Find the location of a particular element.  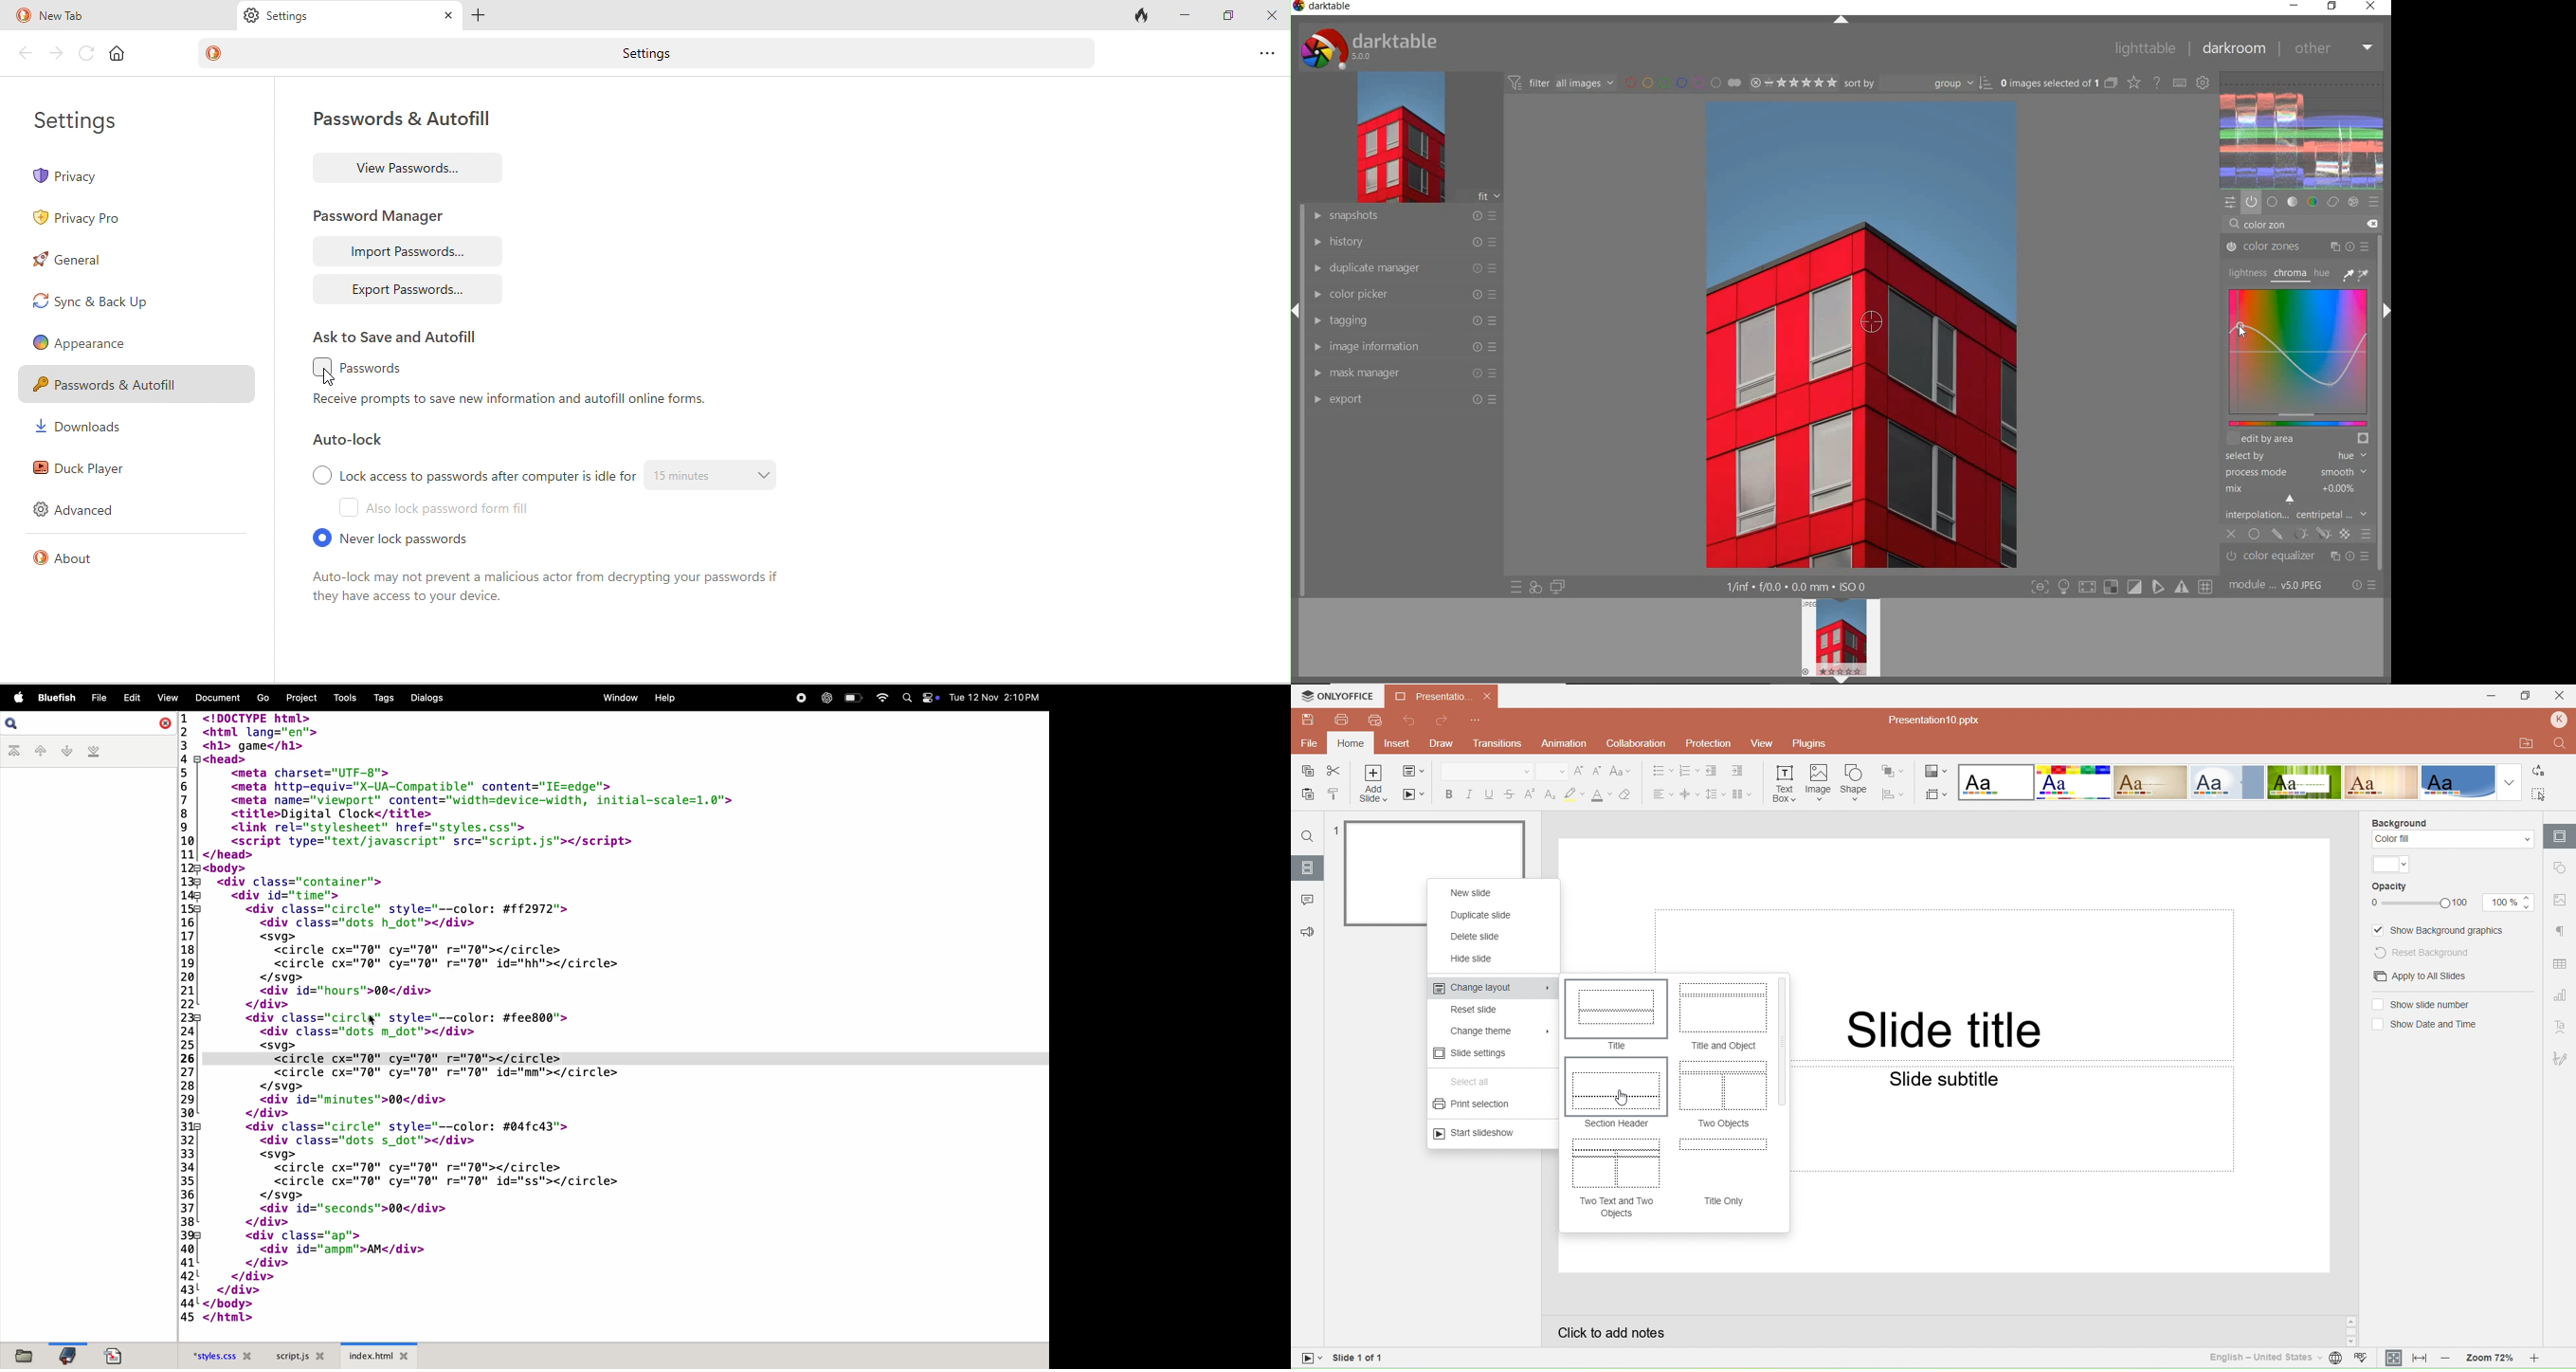

Background is located at coordinates (2400, 821).